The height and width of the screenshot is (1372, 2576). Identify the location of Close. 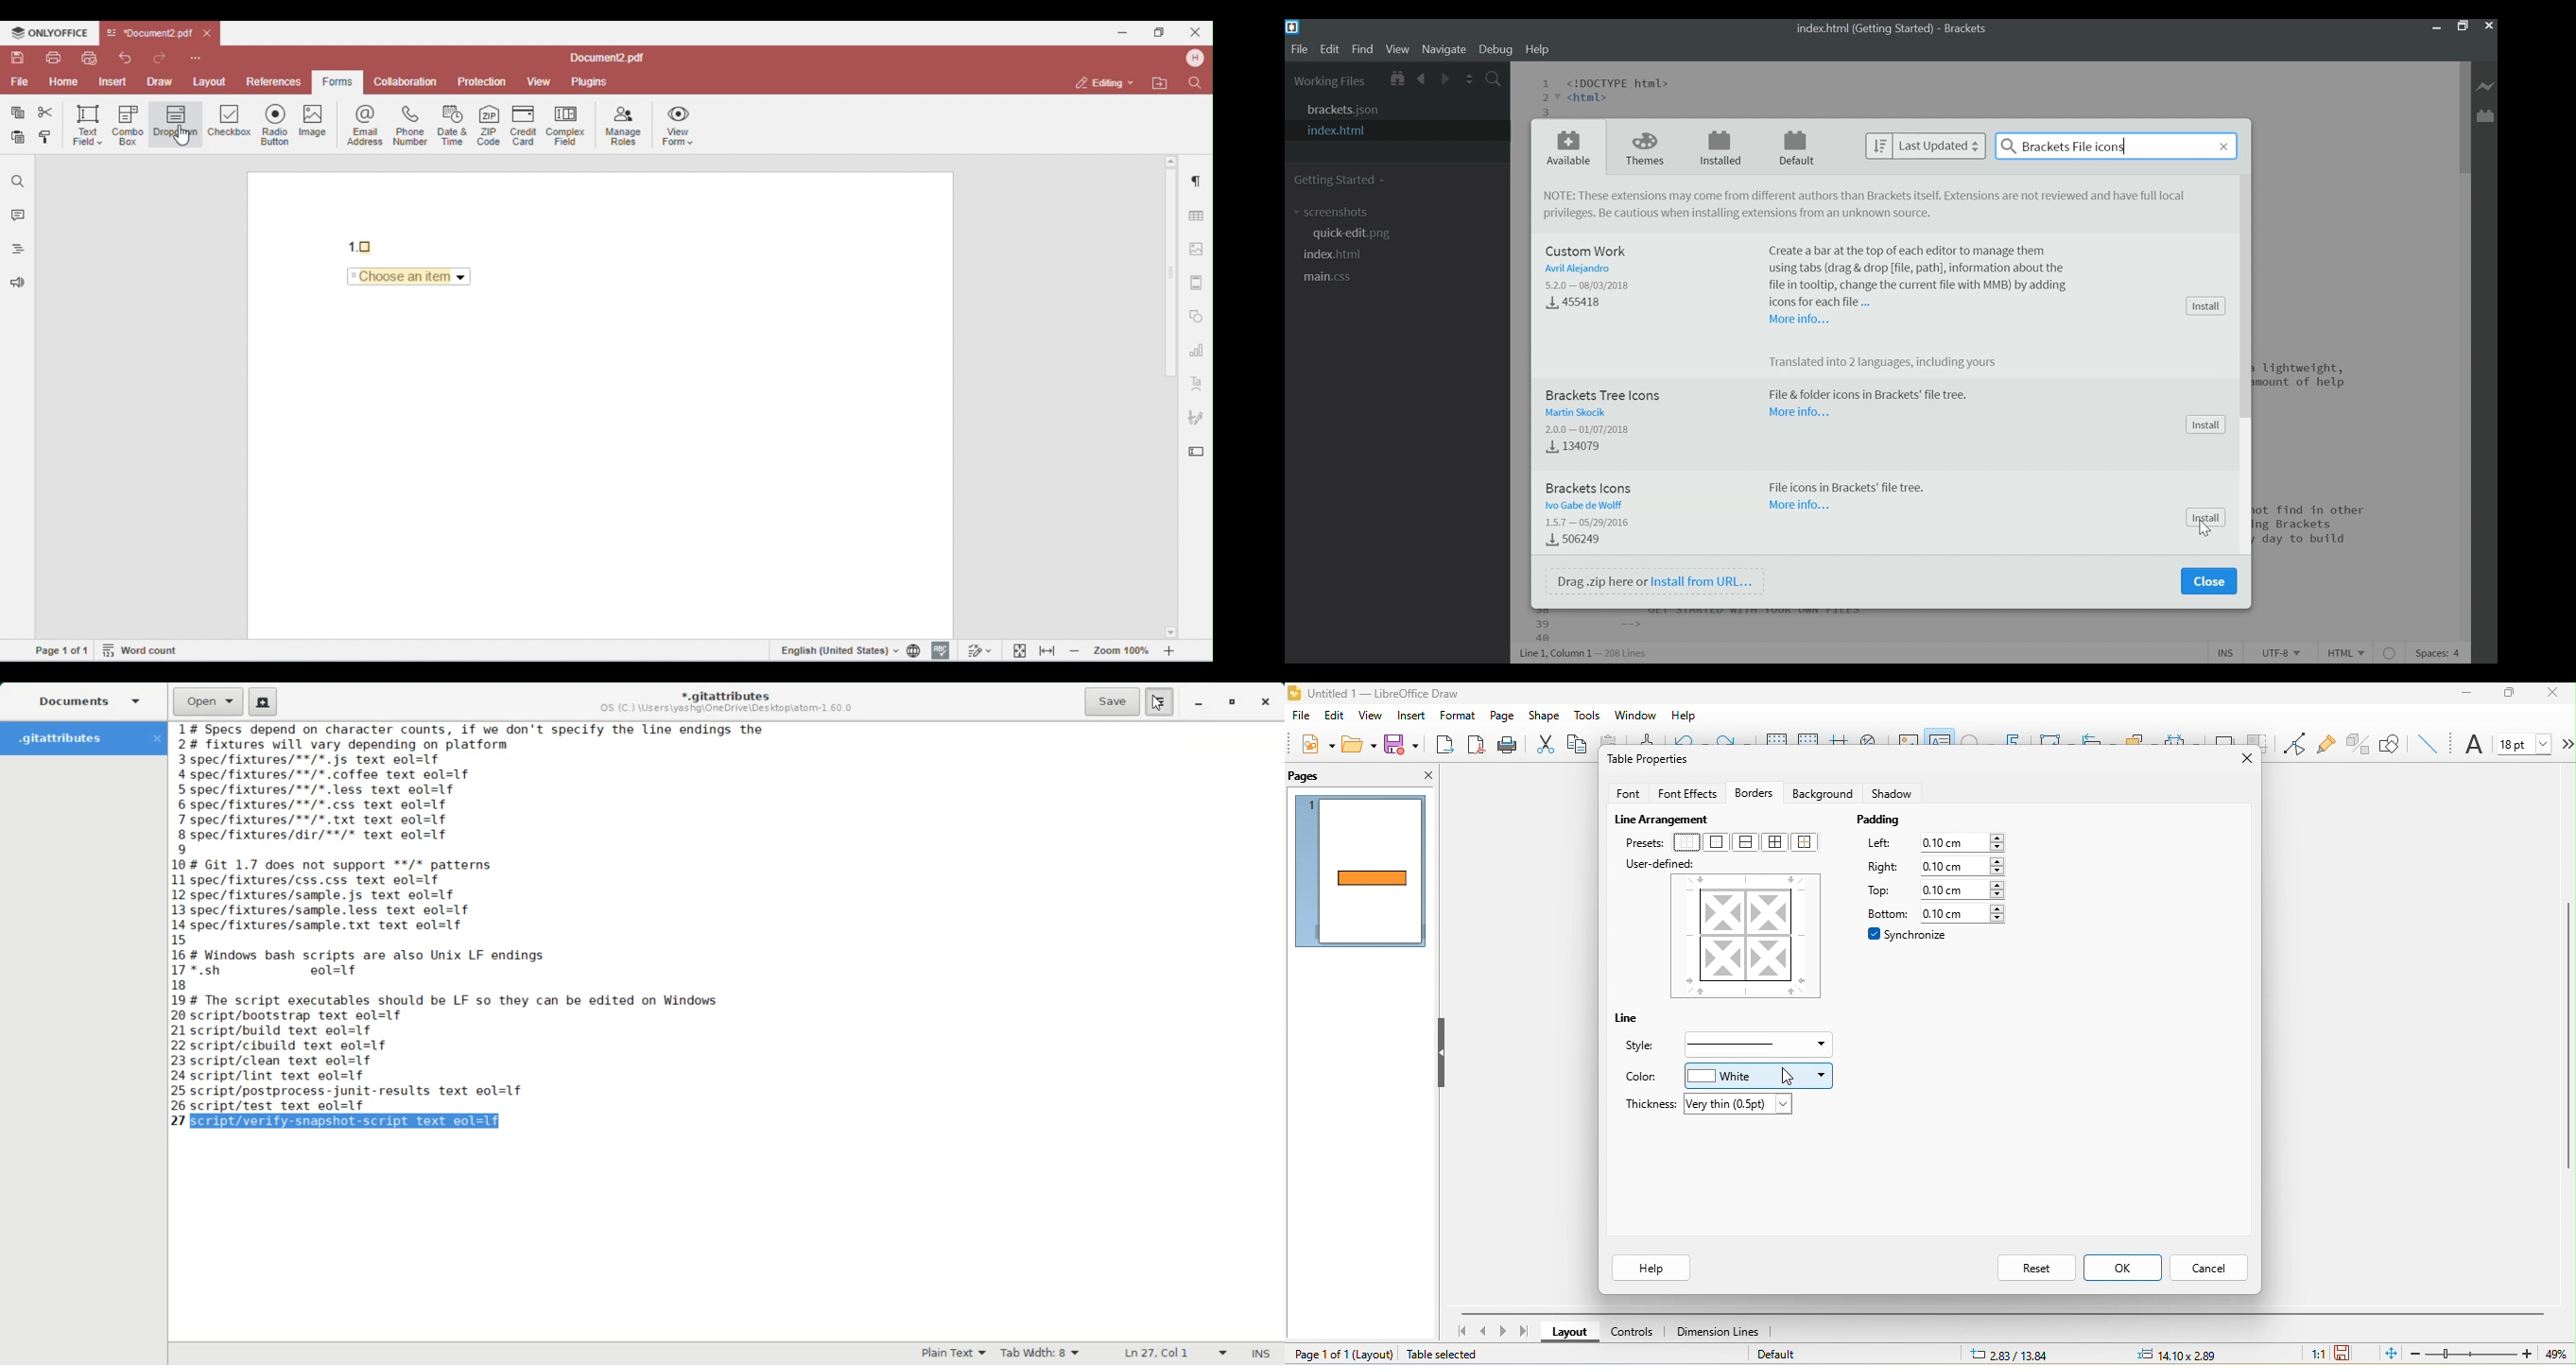
(1265, 703).